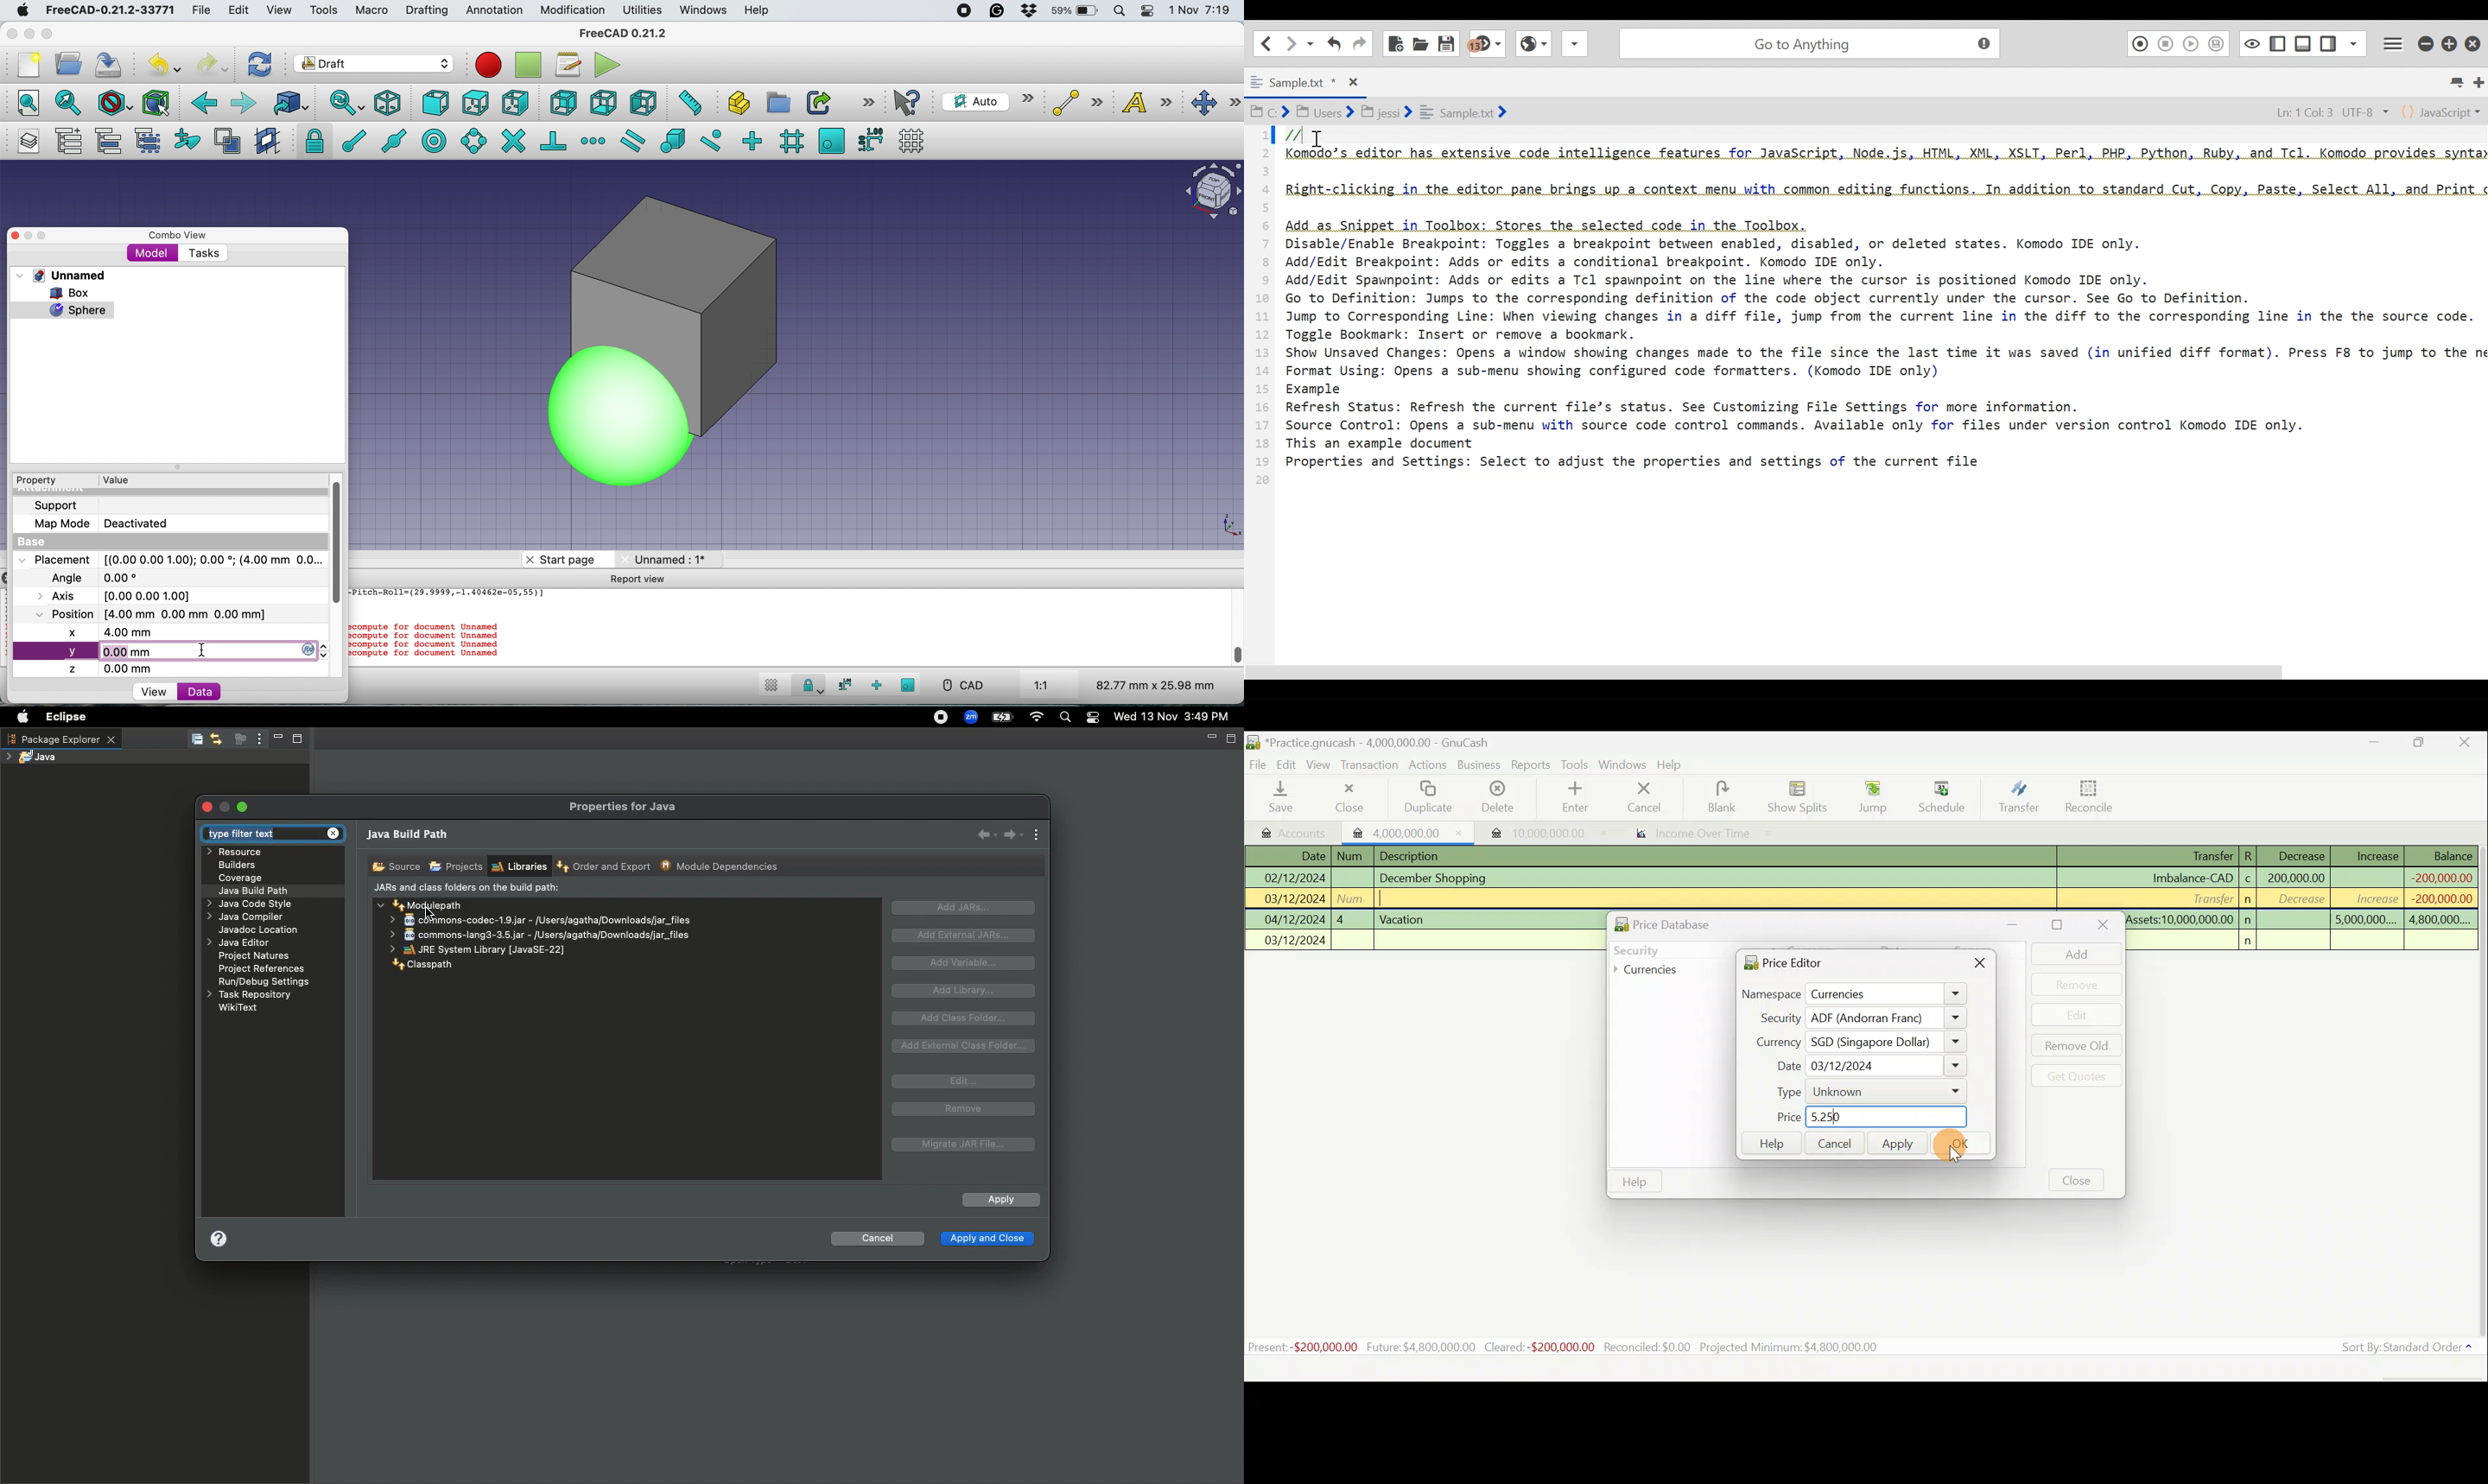 The image size is (2492, 1484). I want to click on report view, so click(639, 578).